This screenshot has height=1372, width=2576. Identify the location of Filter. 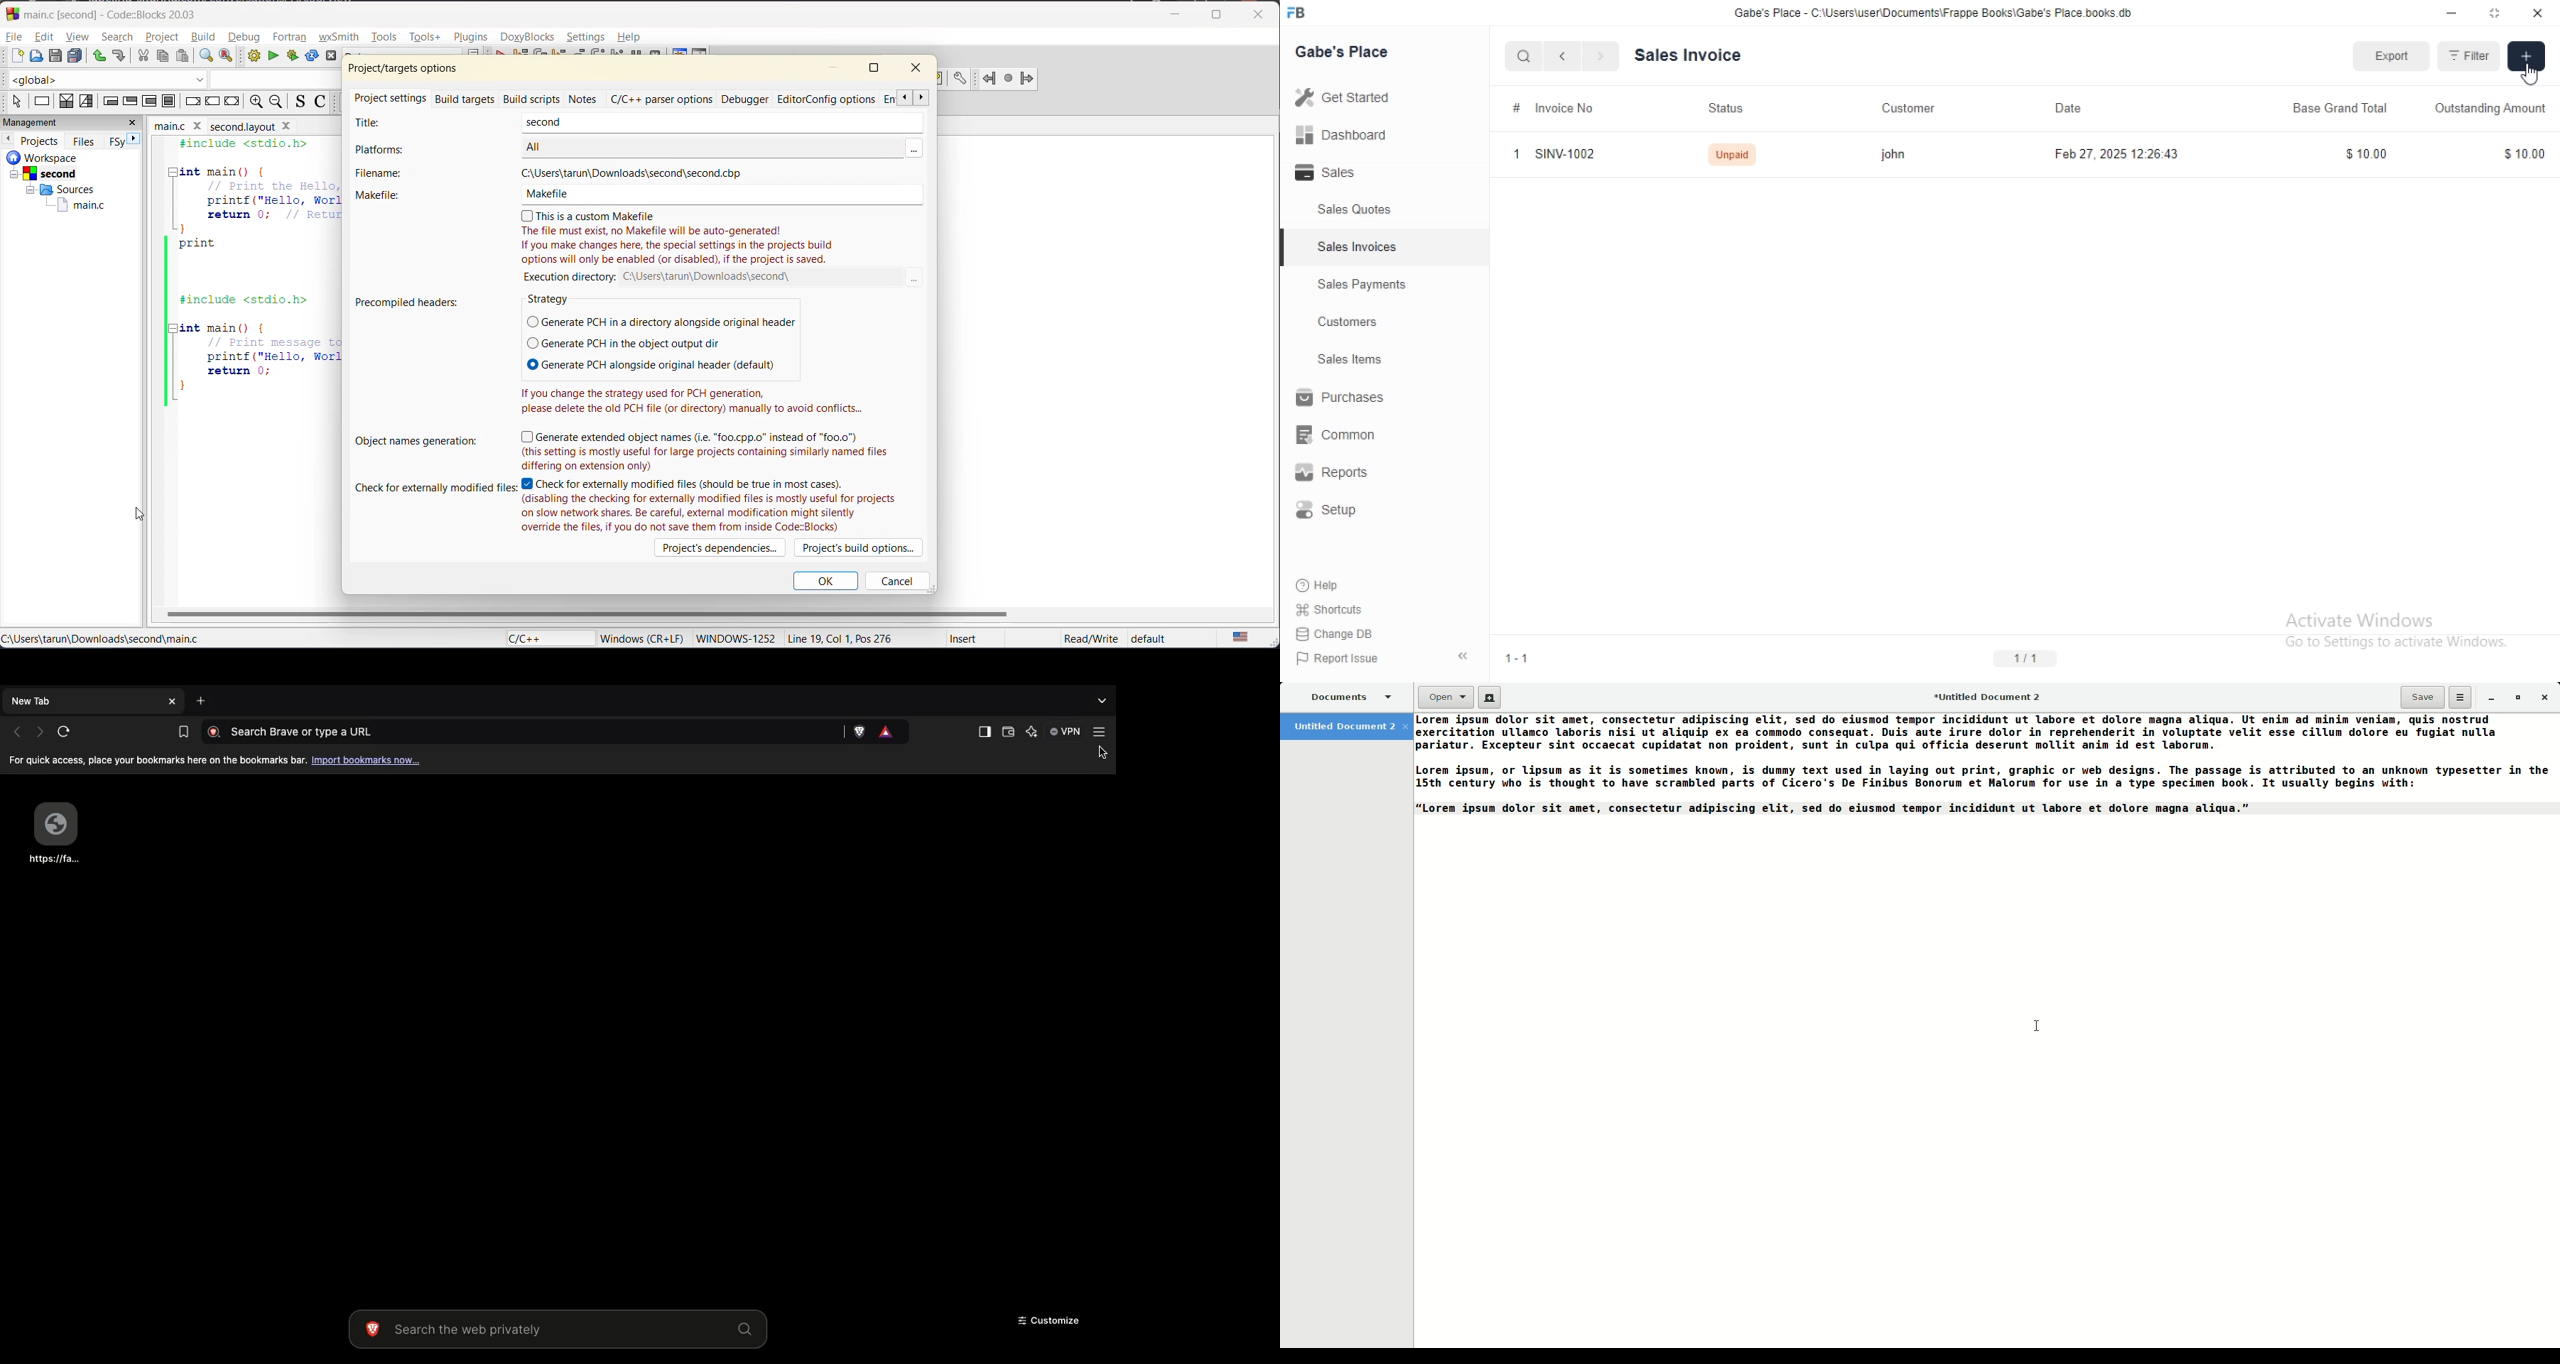
(2465, 55).